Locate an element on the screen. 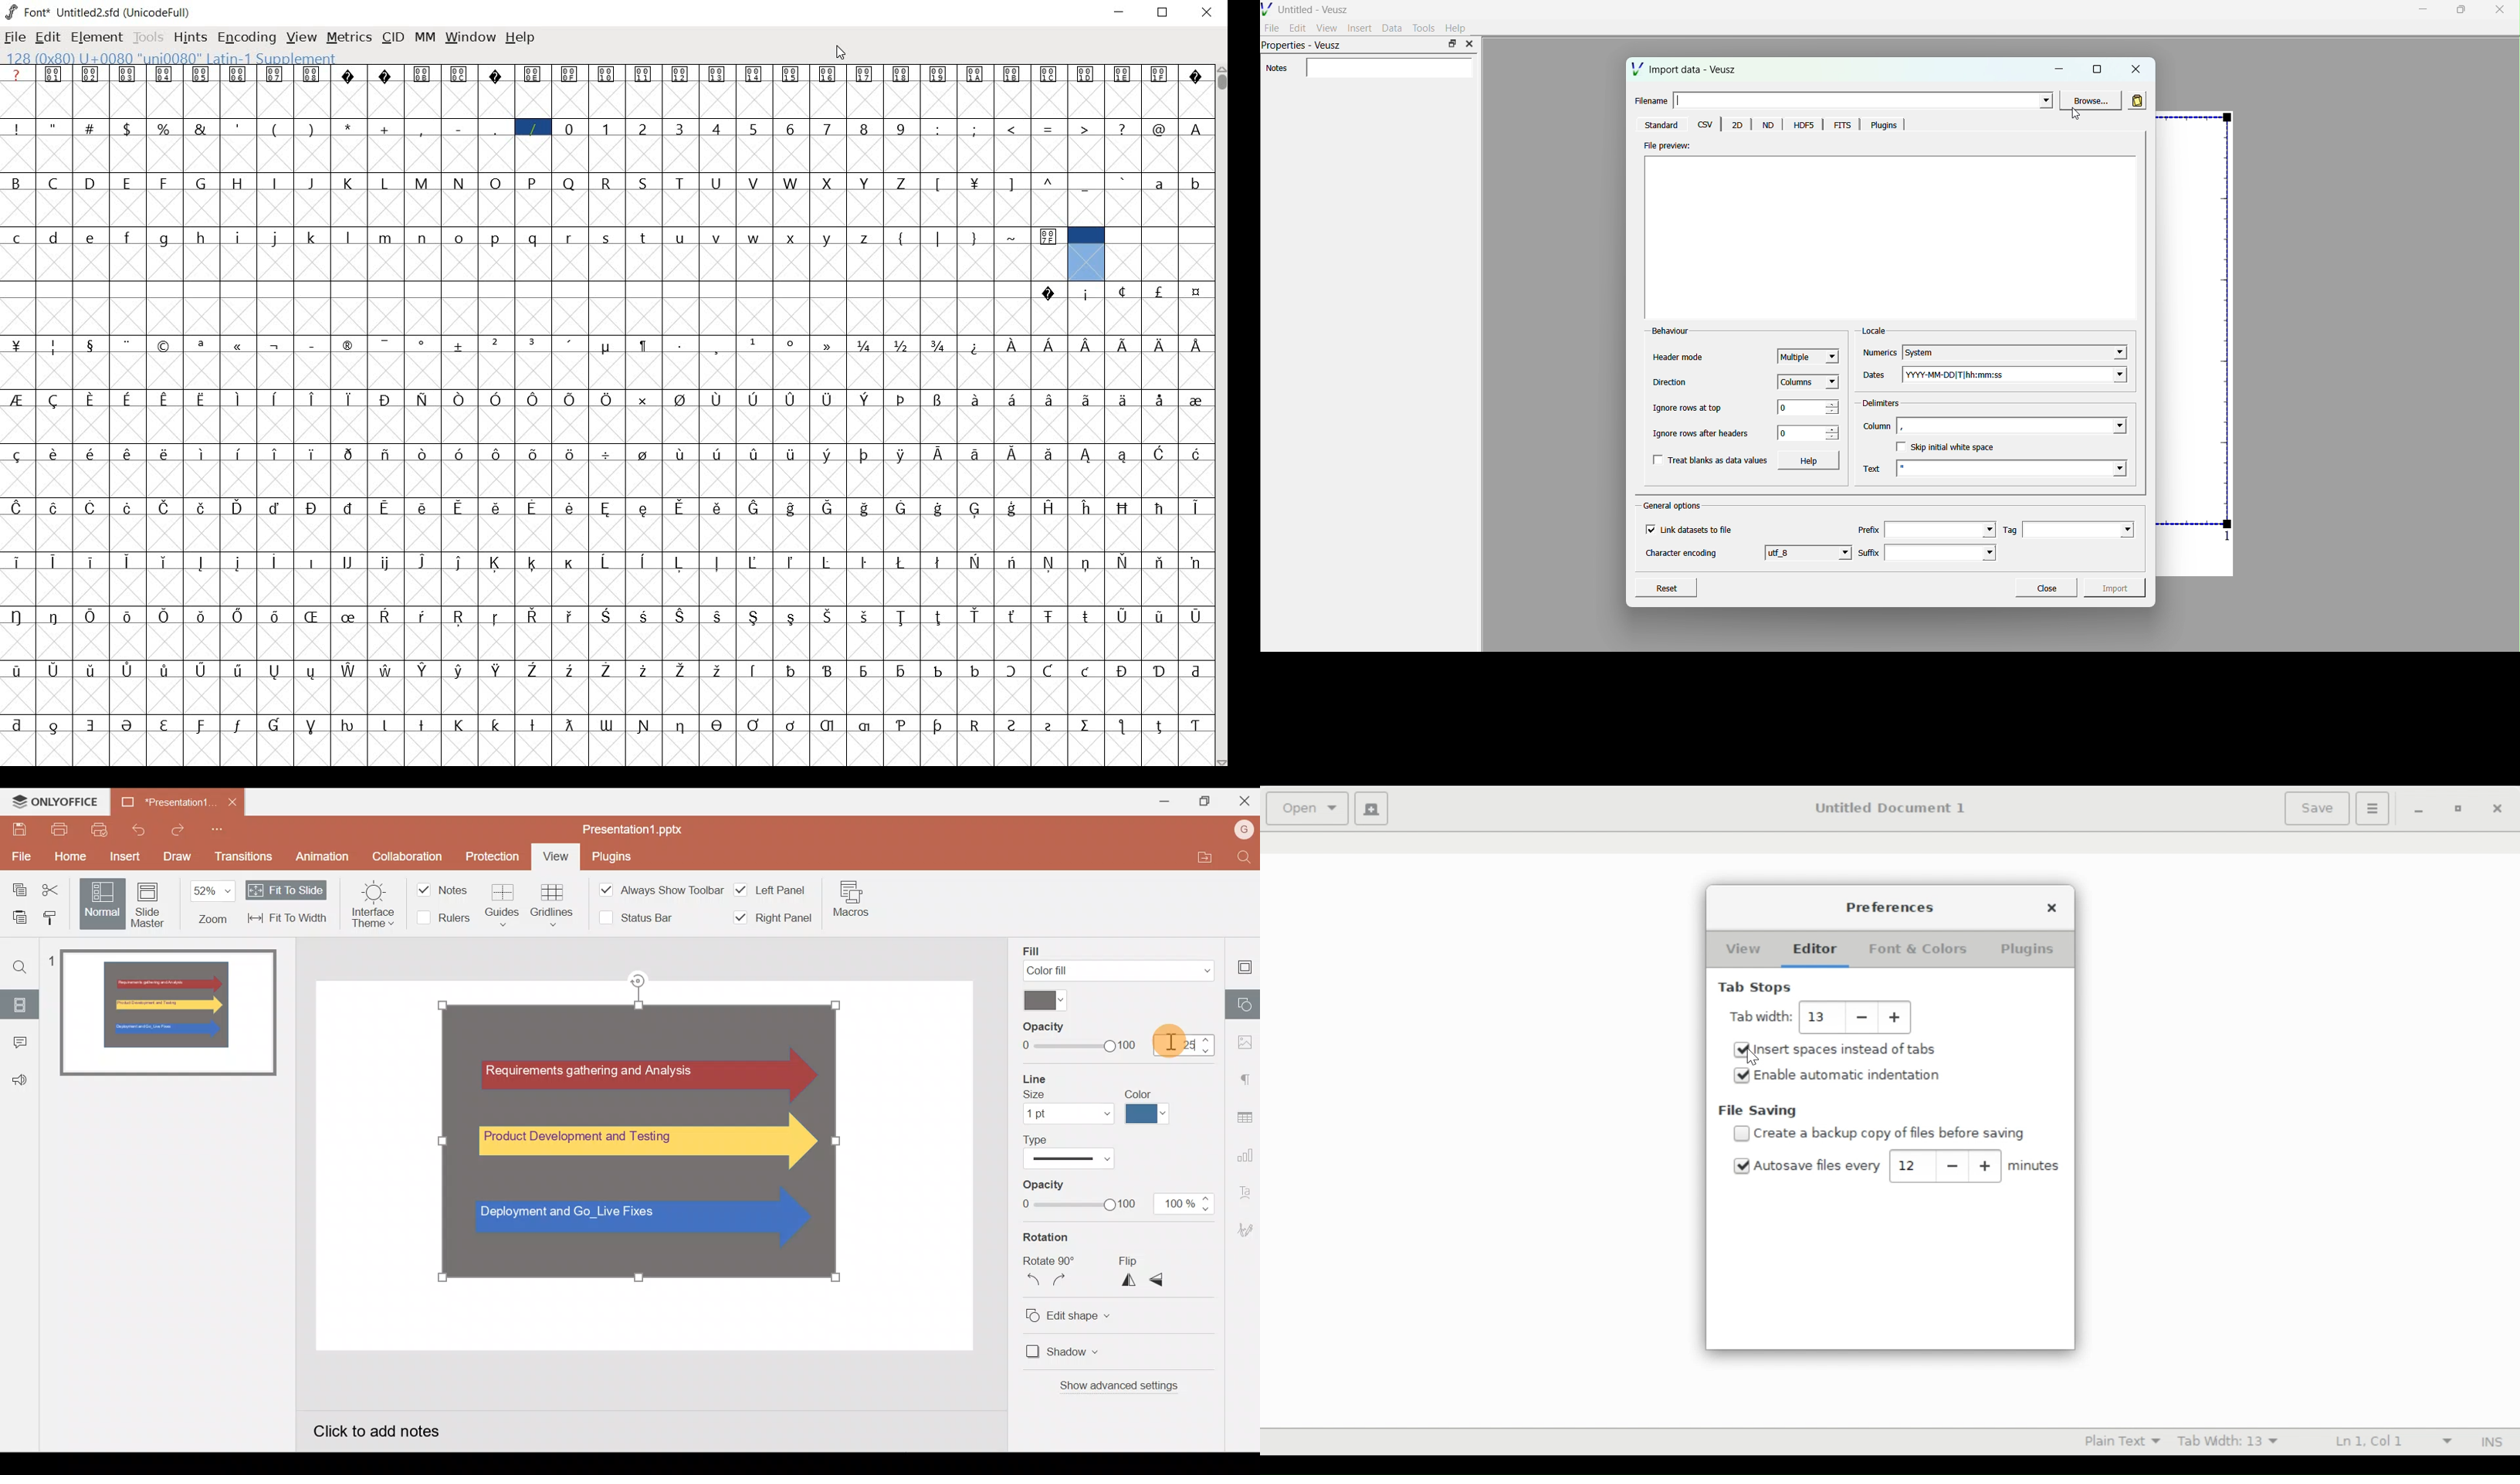  Symbol is located at coordinates (315, 671).